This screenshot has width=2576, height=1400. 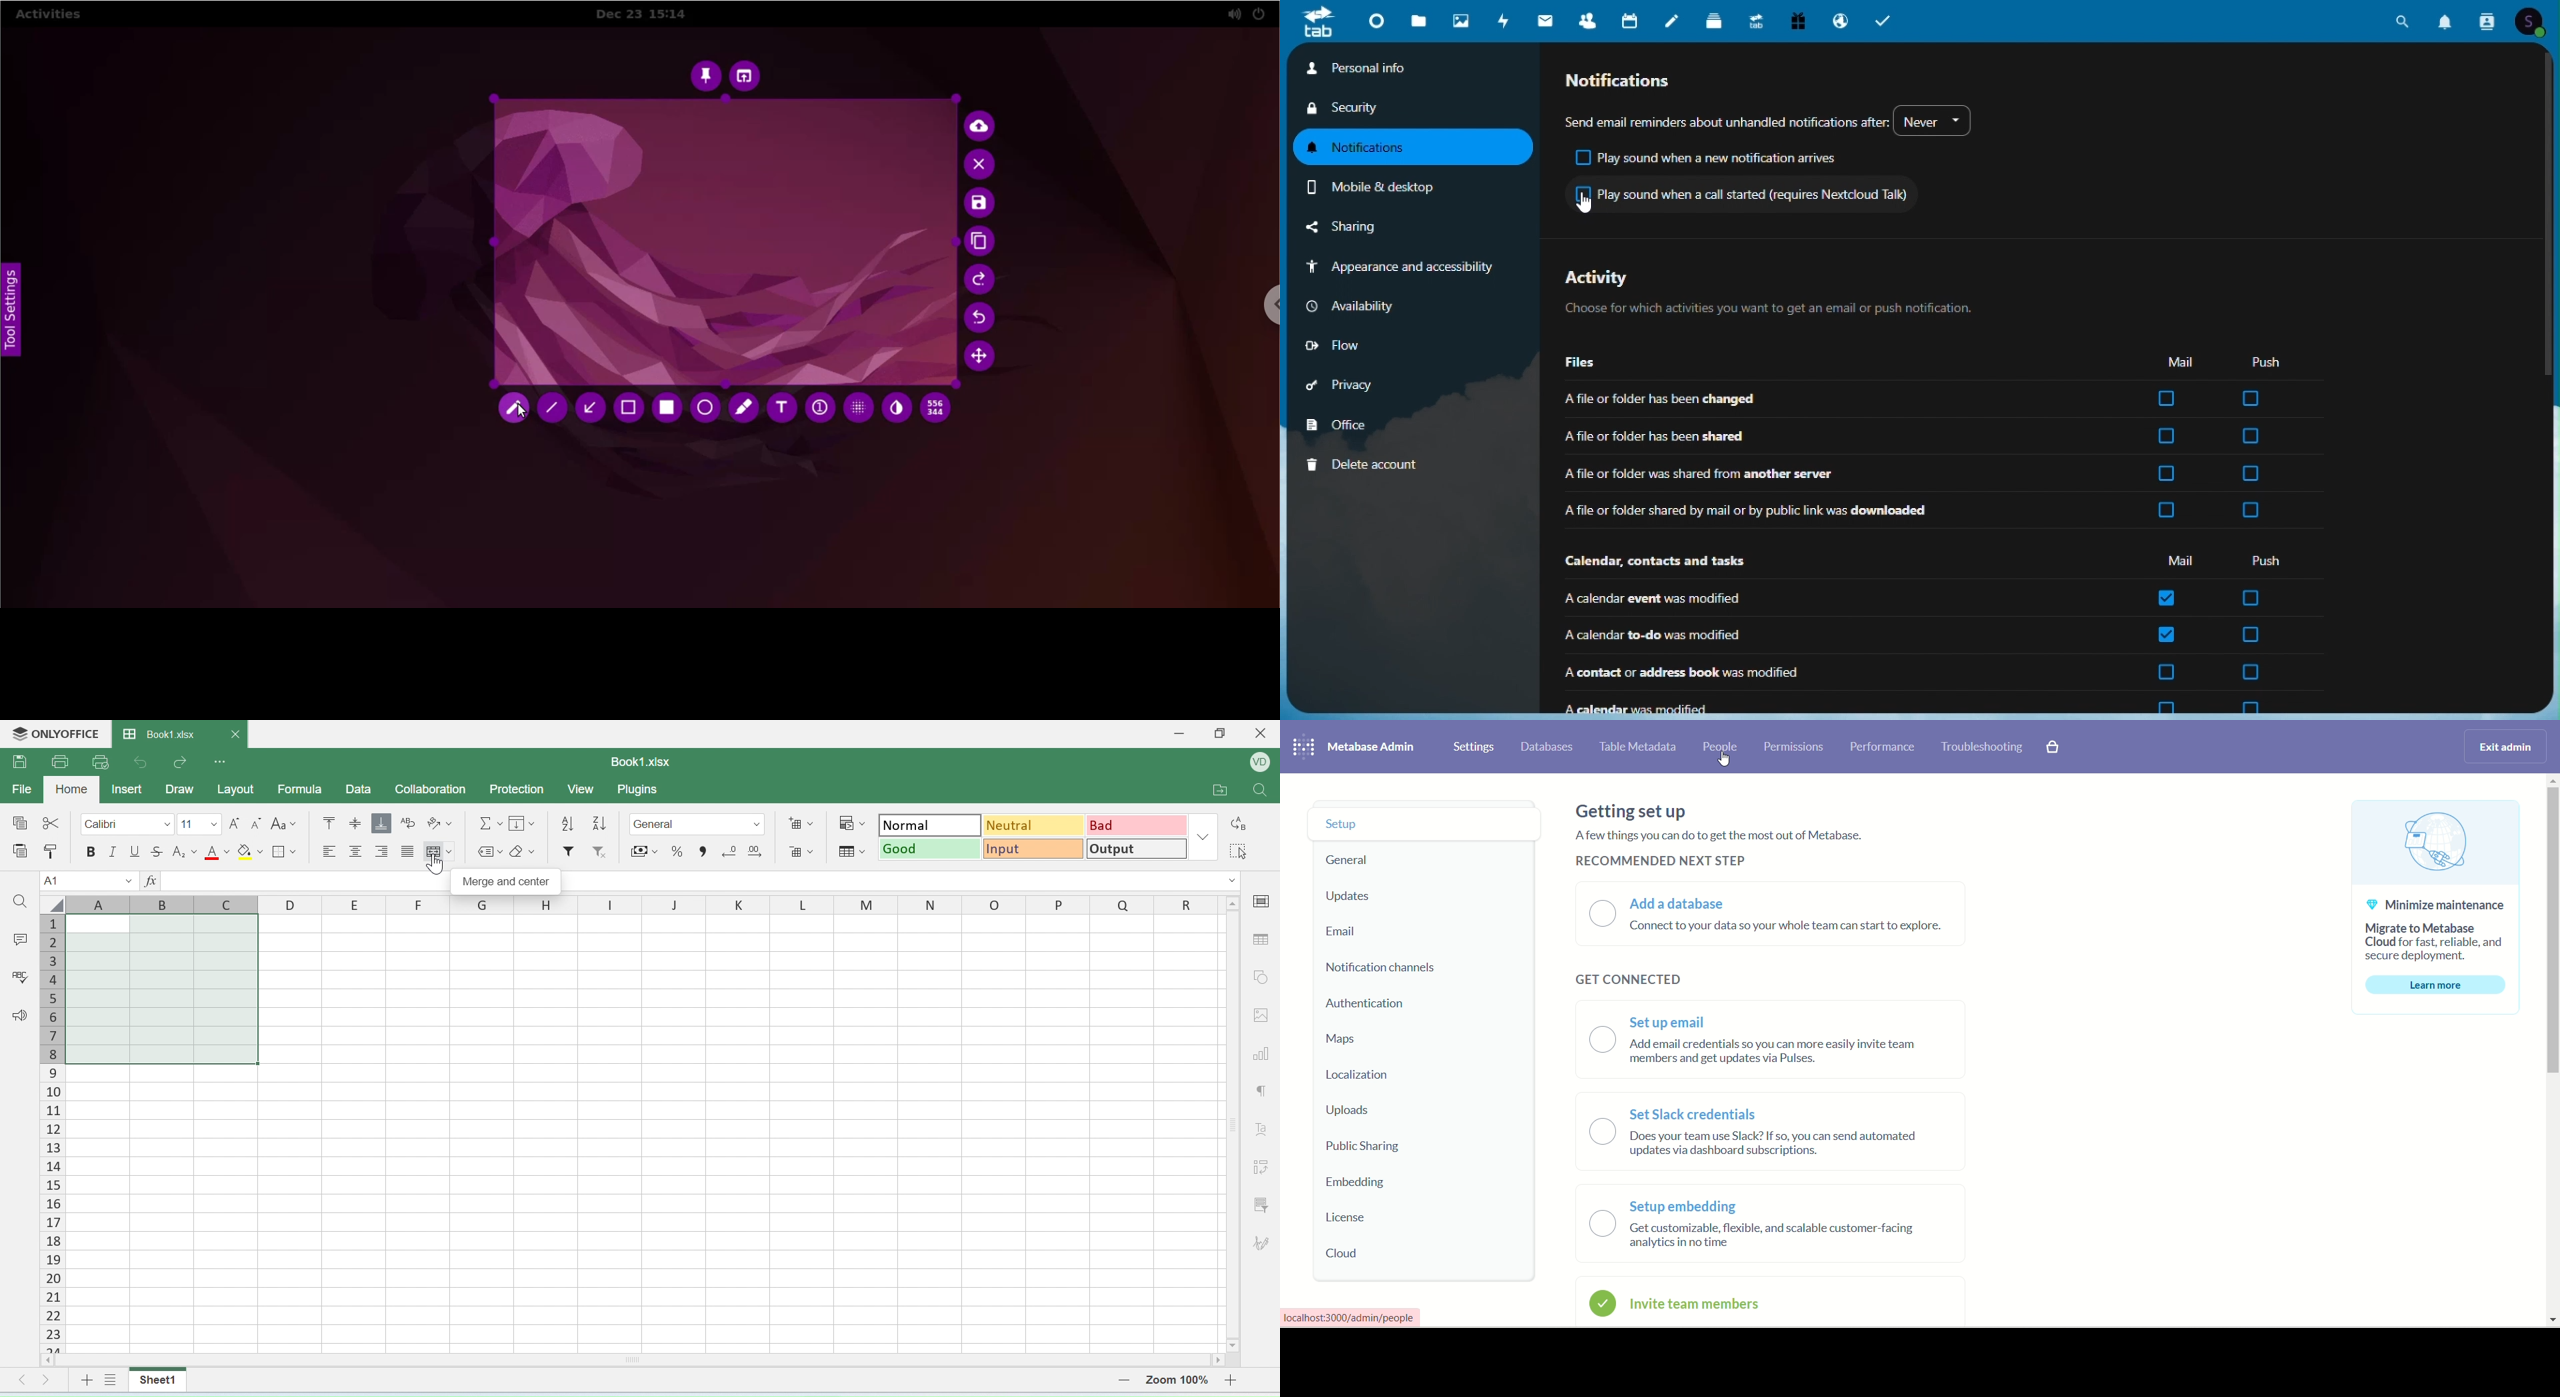 What do you see at coordinates (1843, 397) in the screenshot?
I see `A file or folder has been changed ` at bounding box center [1843, 397].